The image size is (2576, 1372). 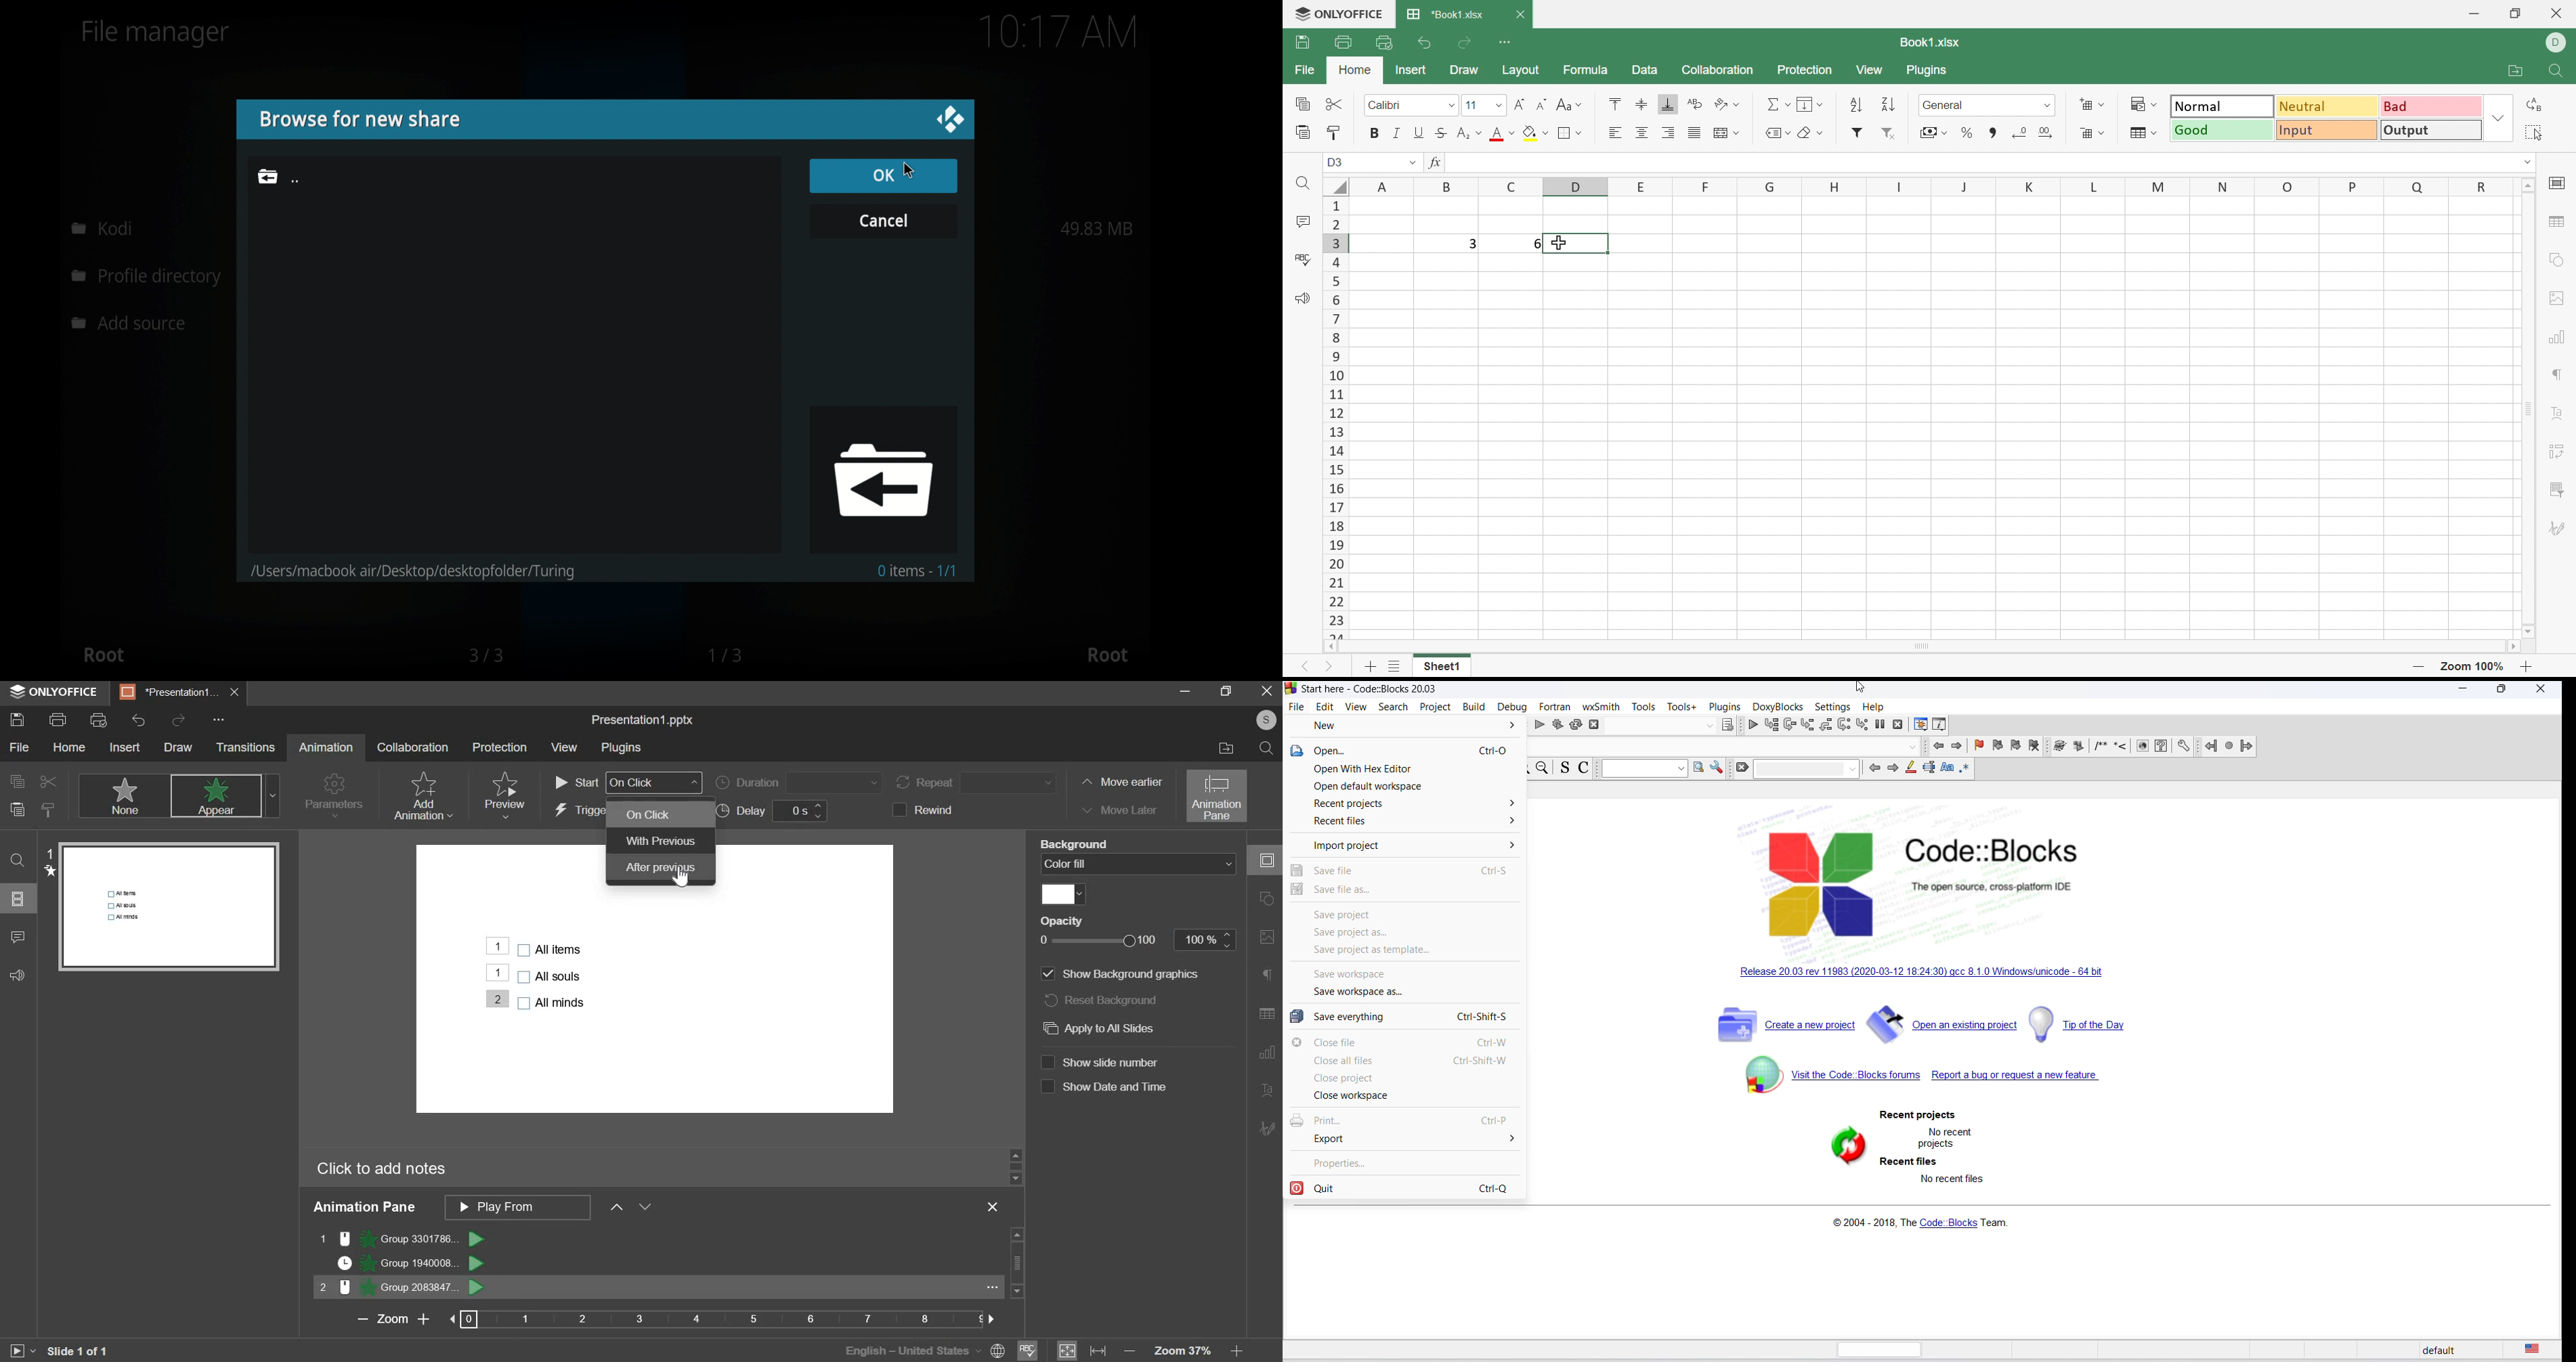 What do you see at coordinates (1439, 163) in the screenshot?
I see `fx` at bounding box center [1439, 163].